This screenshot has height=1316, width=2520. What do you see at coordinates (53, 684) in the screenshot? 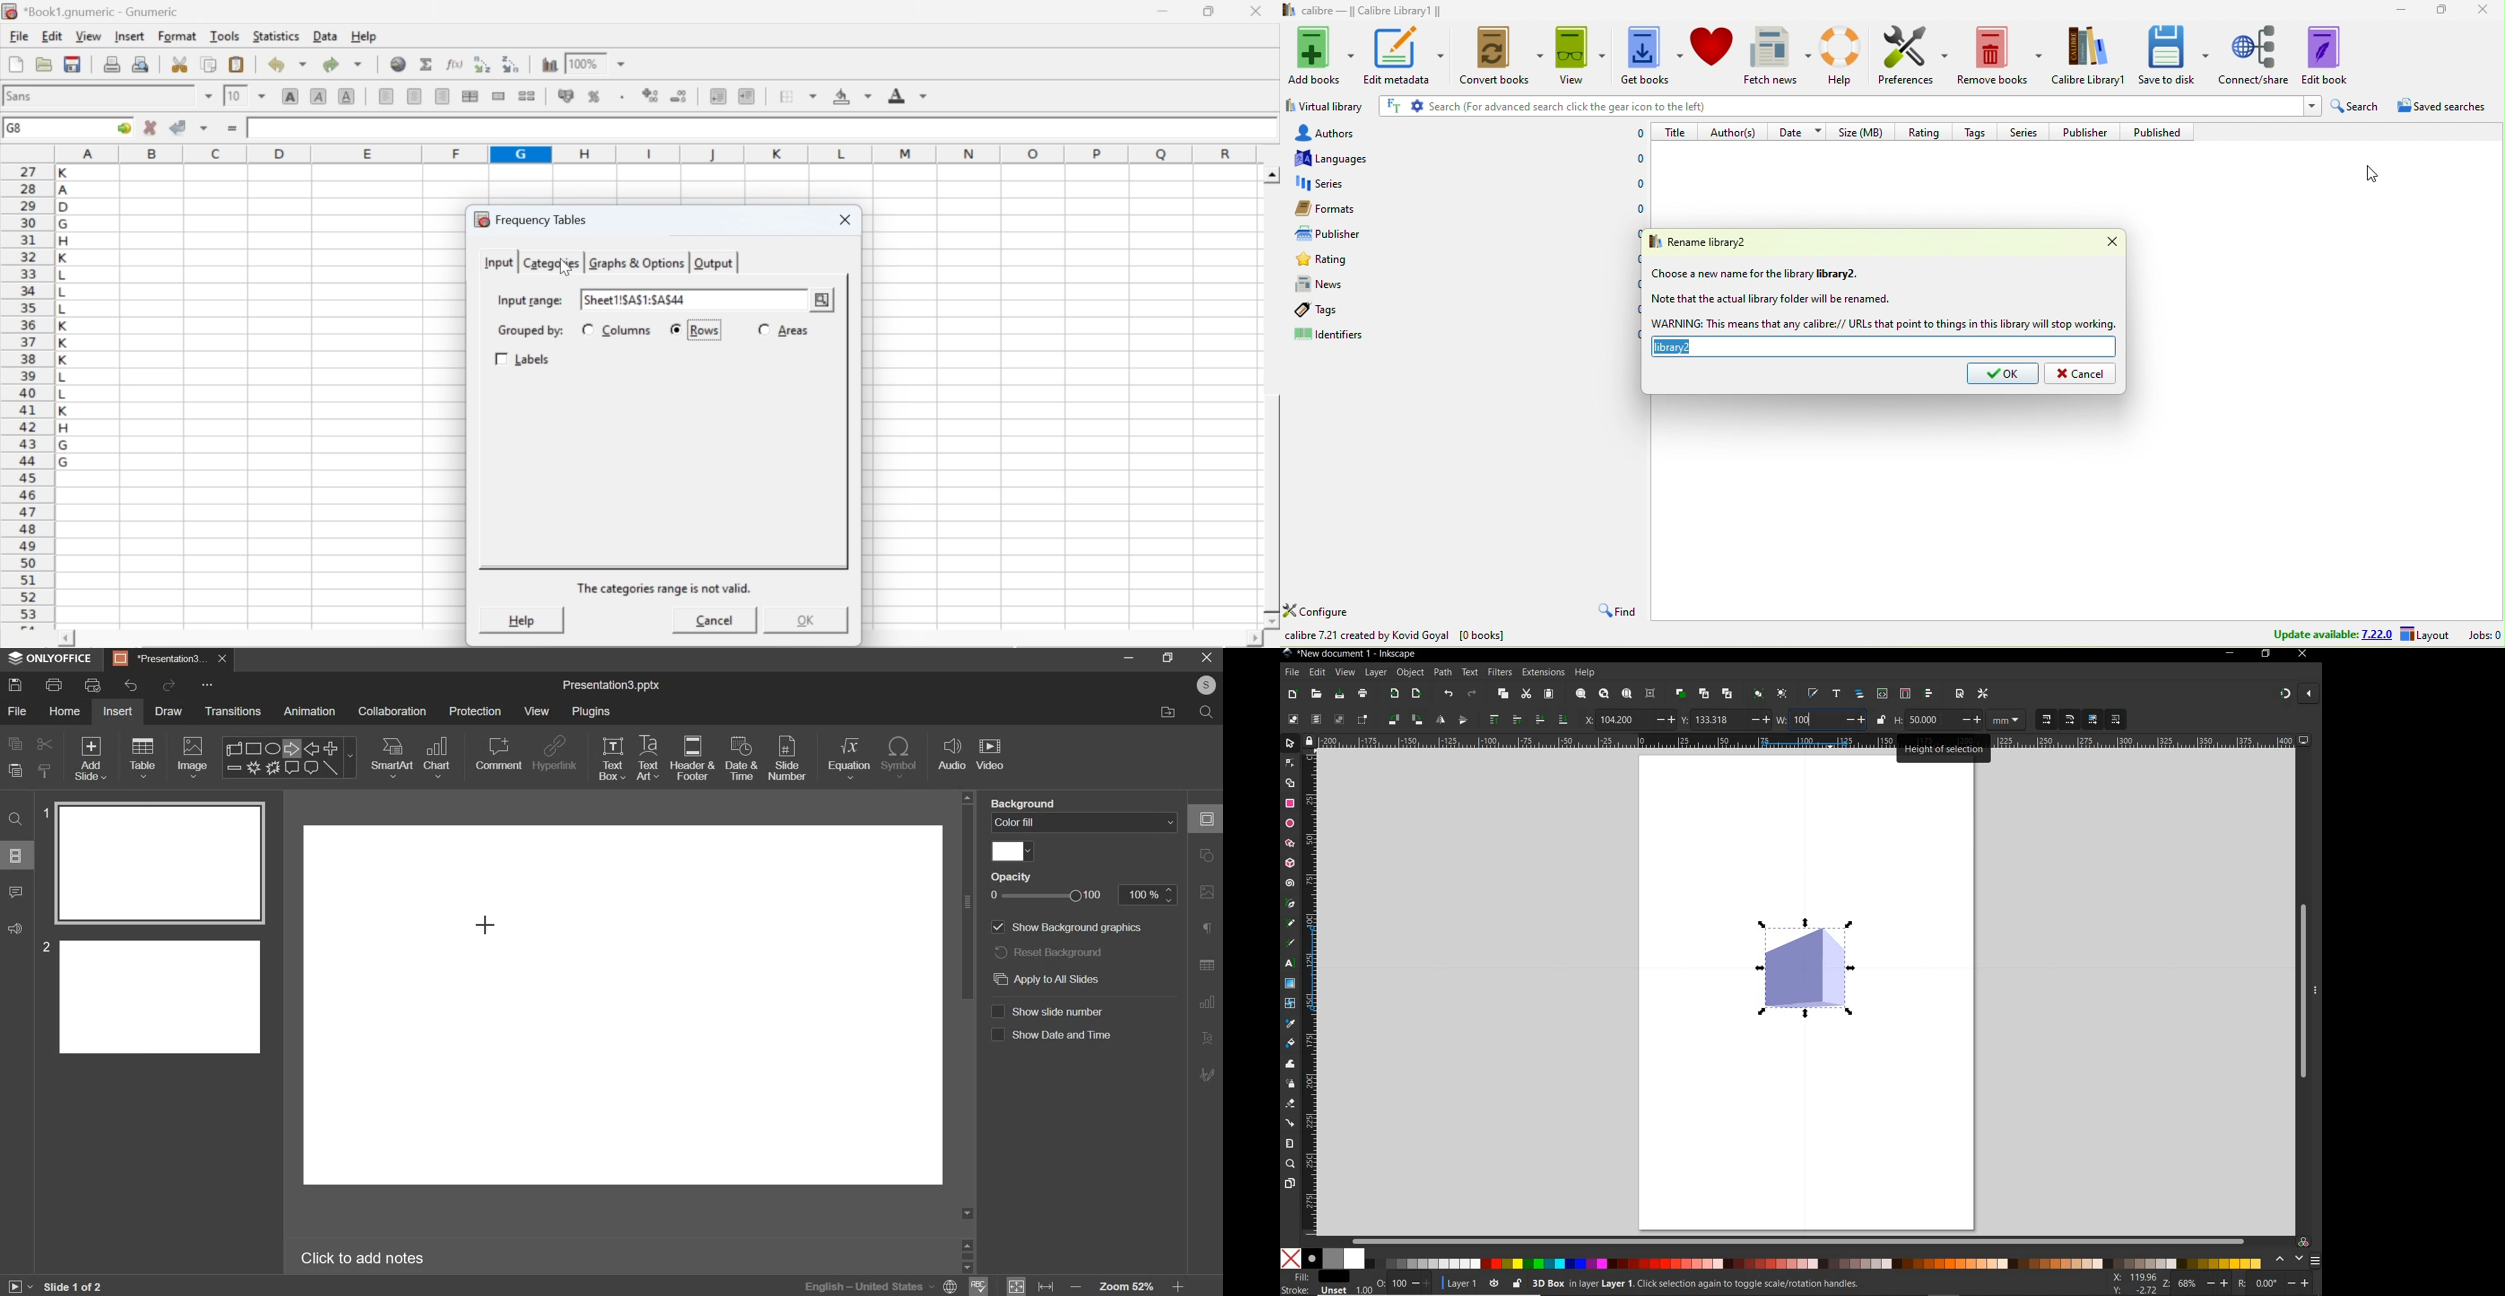
I see `print` at bounding box center [53, 684].